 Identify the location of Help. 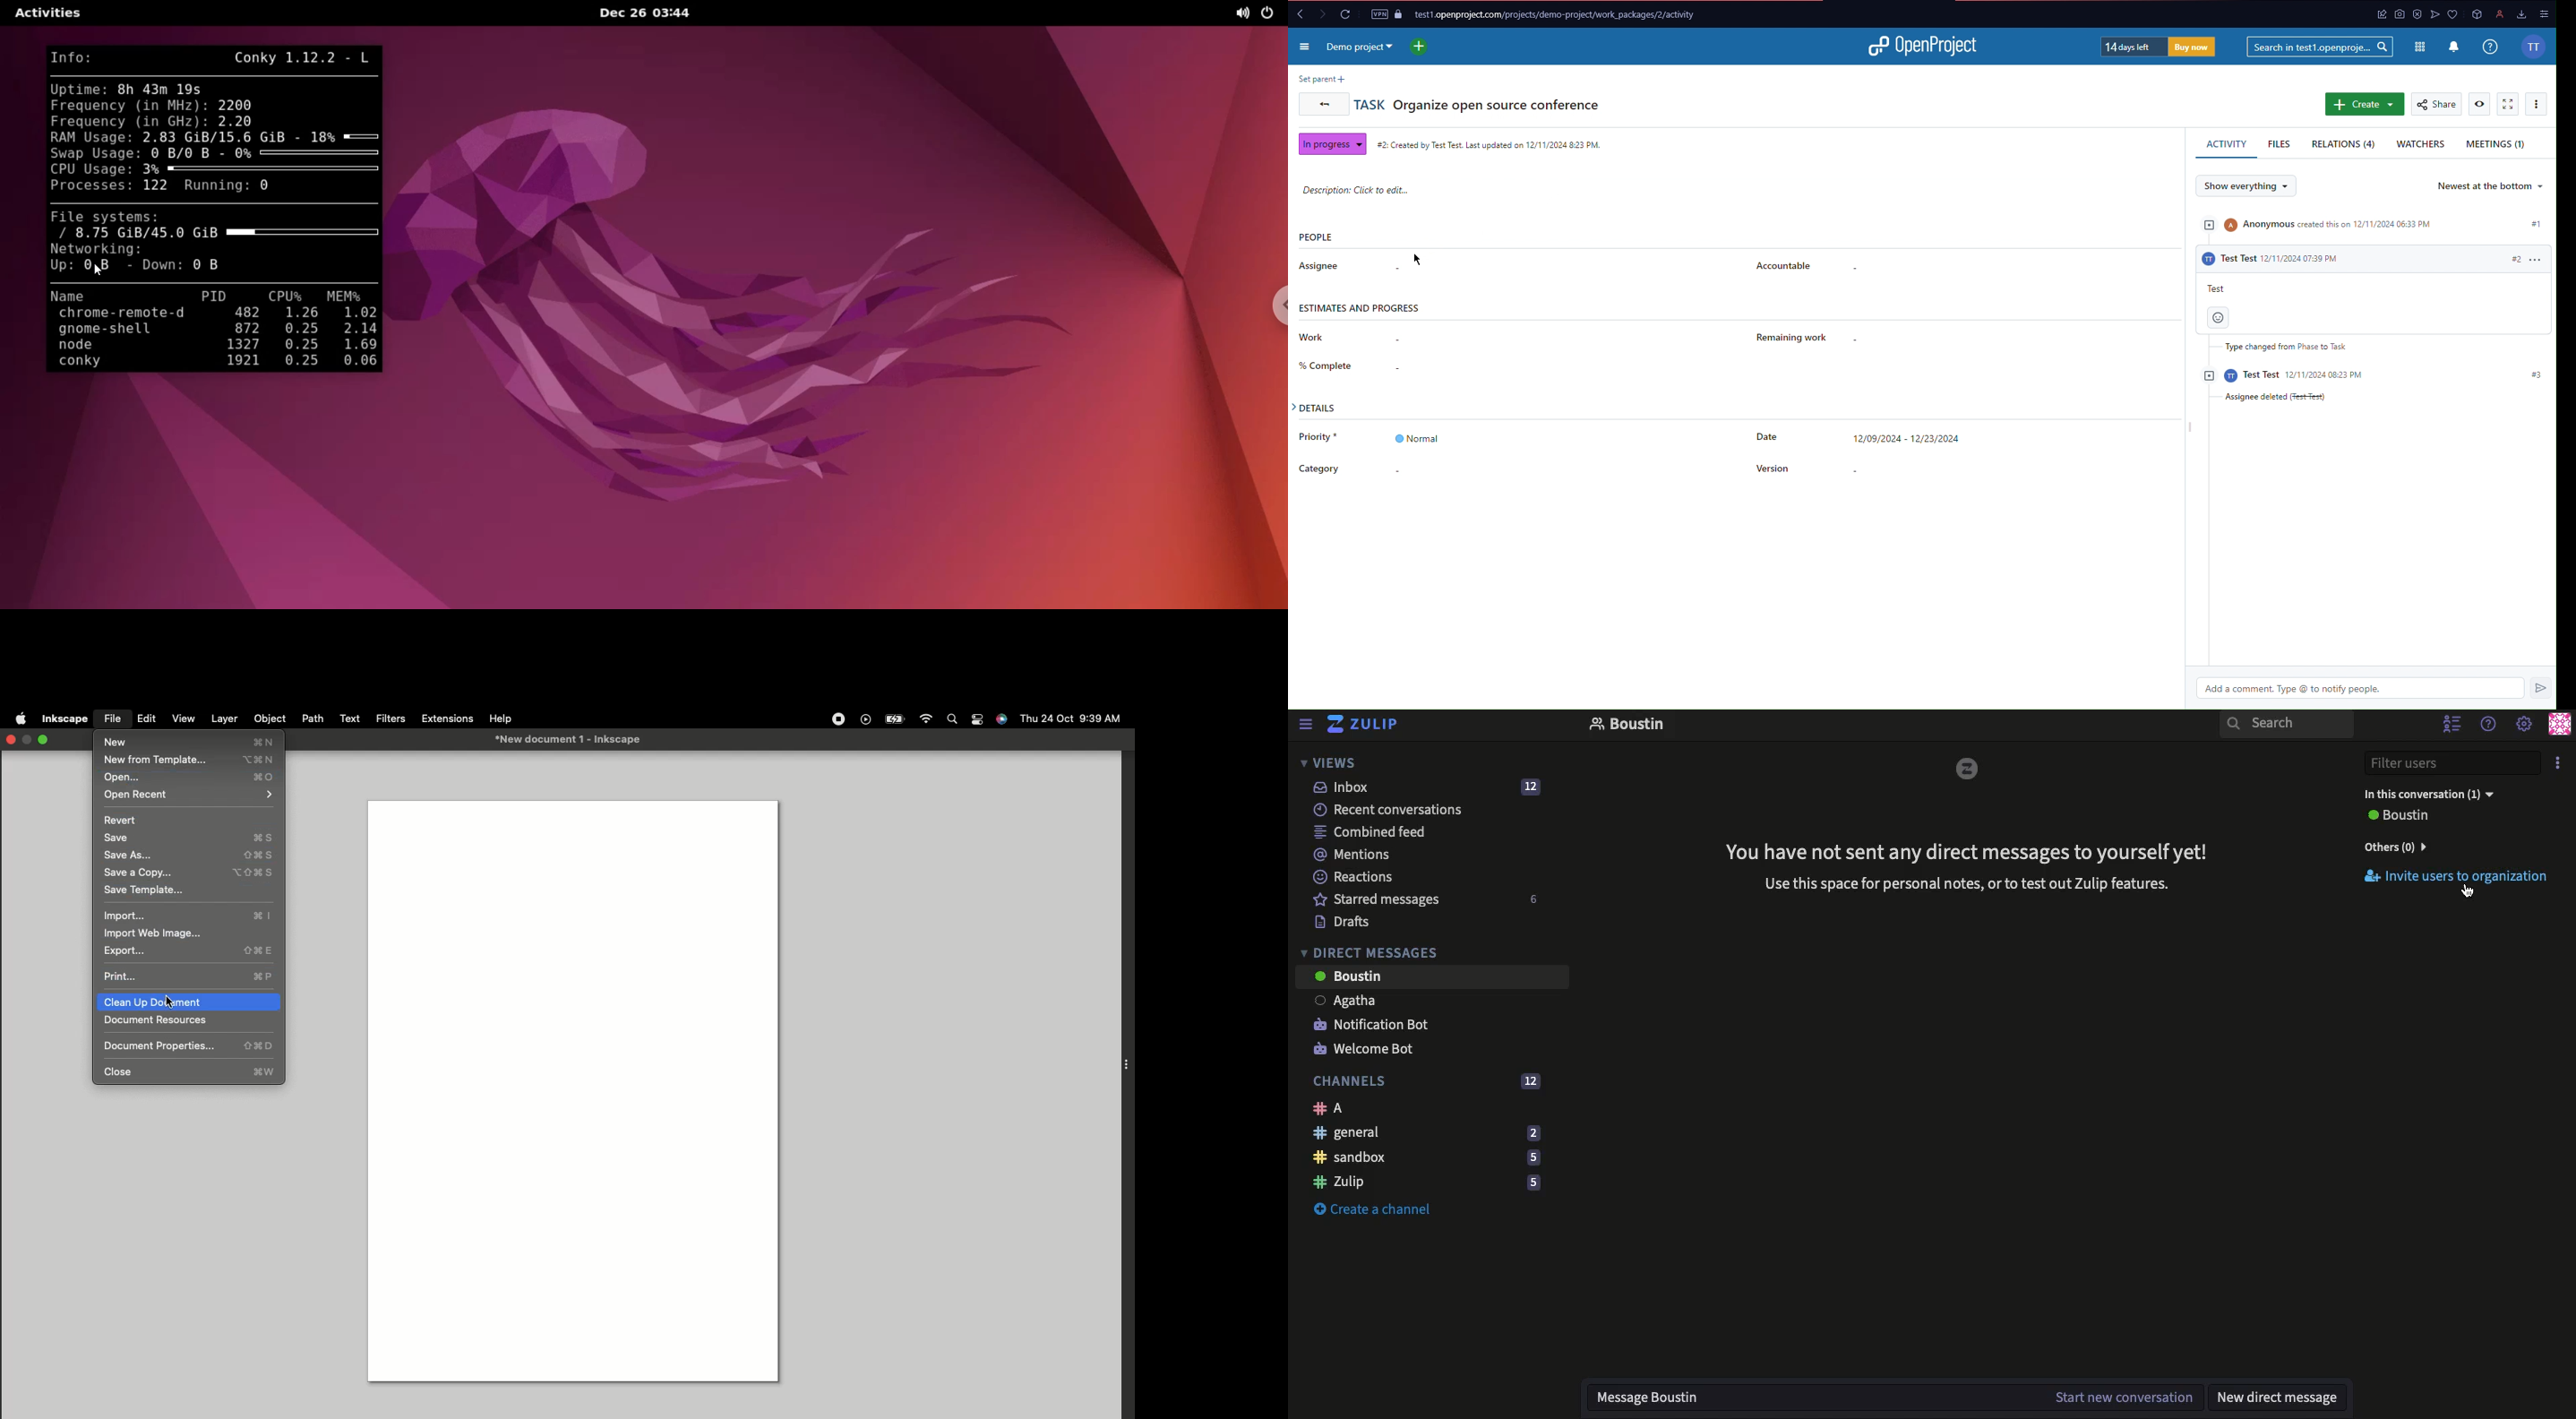
(501, 717).